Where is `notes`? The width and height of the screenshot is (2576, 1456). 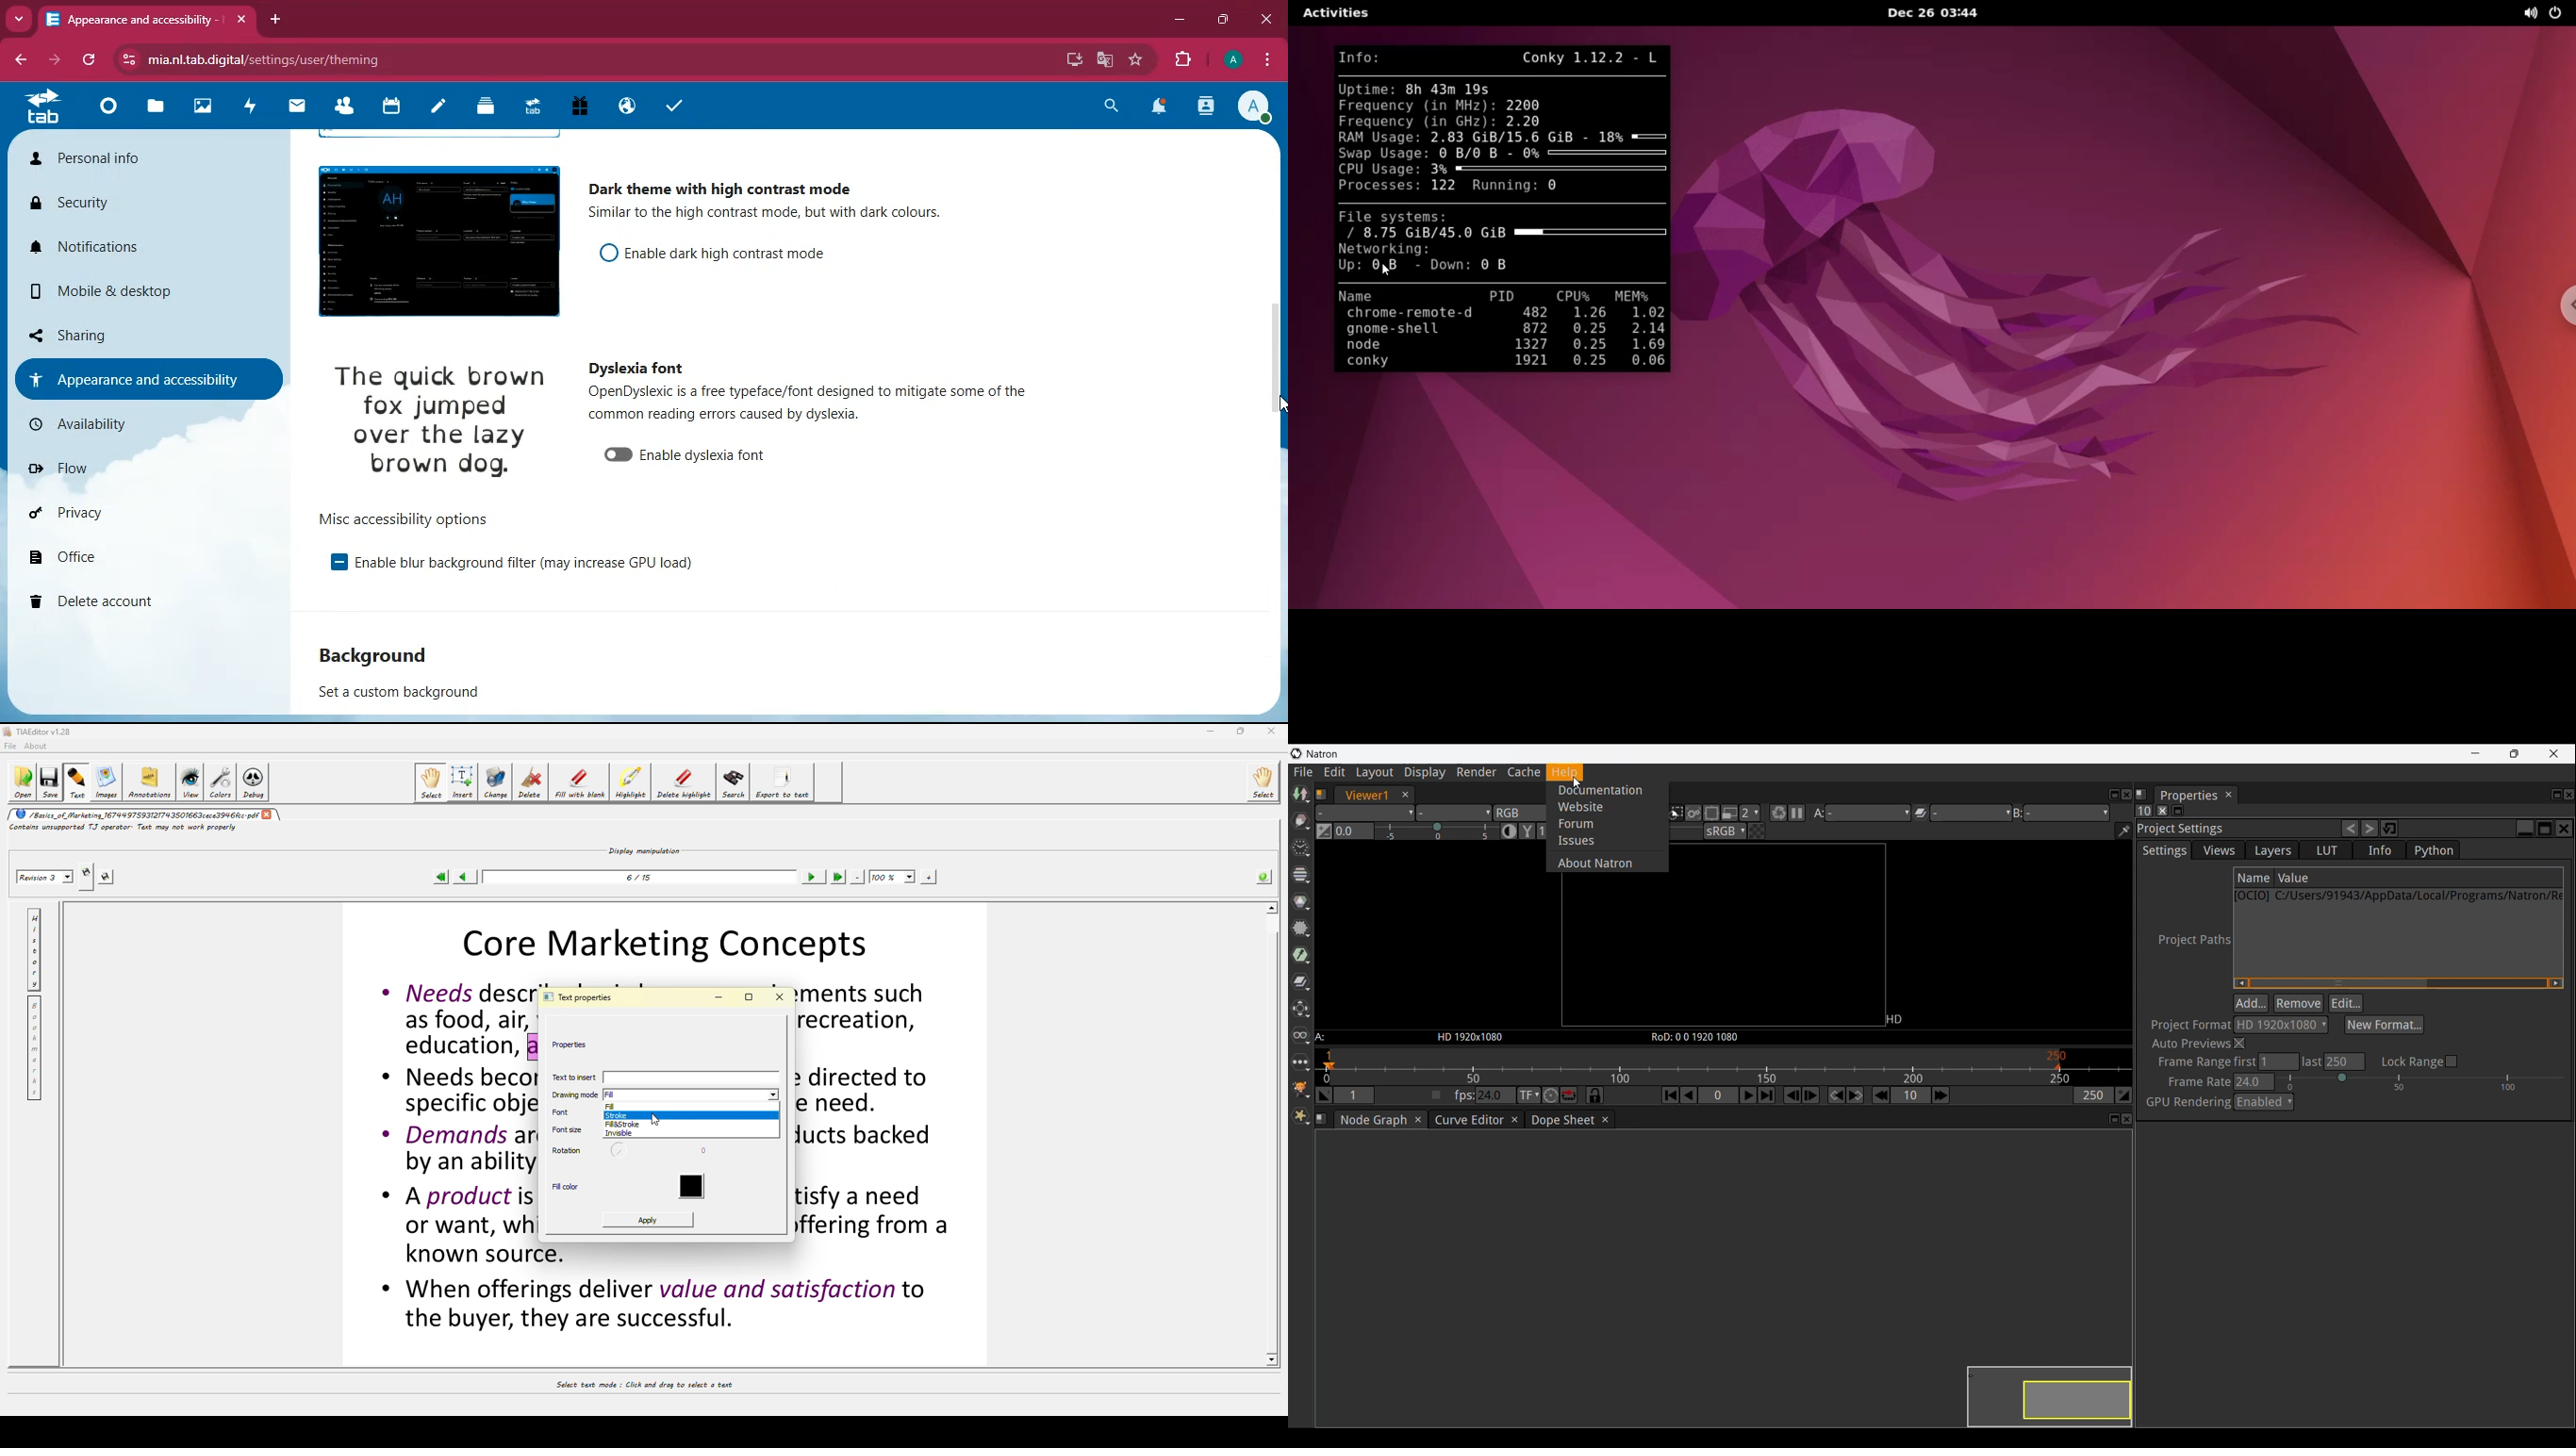
notes is located at coordinates (443, 107).